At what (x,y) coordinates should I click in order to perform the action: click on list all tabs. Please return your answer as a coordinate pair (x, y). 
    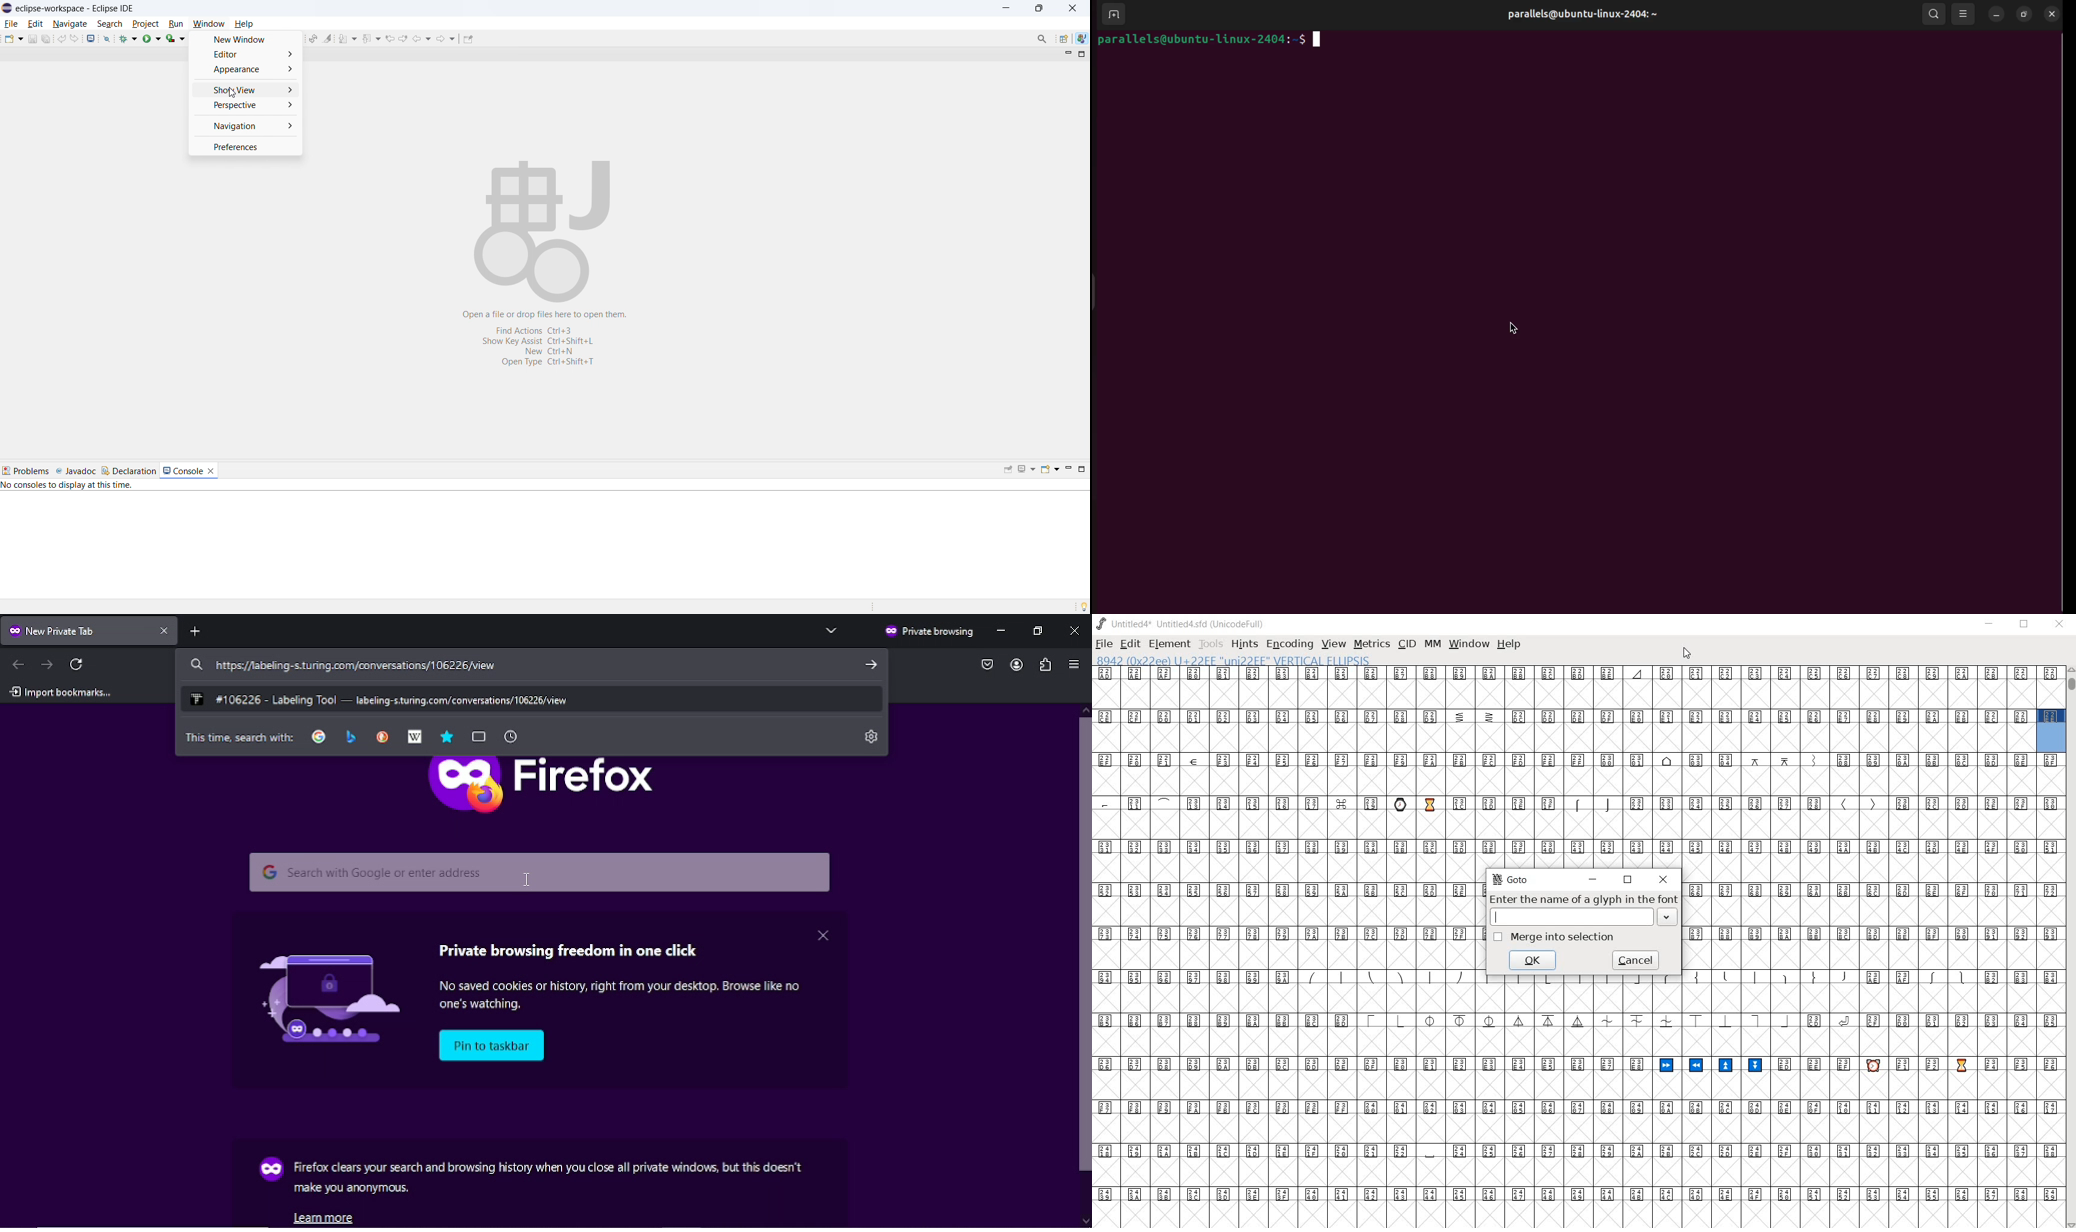
    Looking at the image, I should click on (832, 630).